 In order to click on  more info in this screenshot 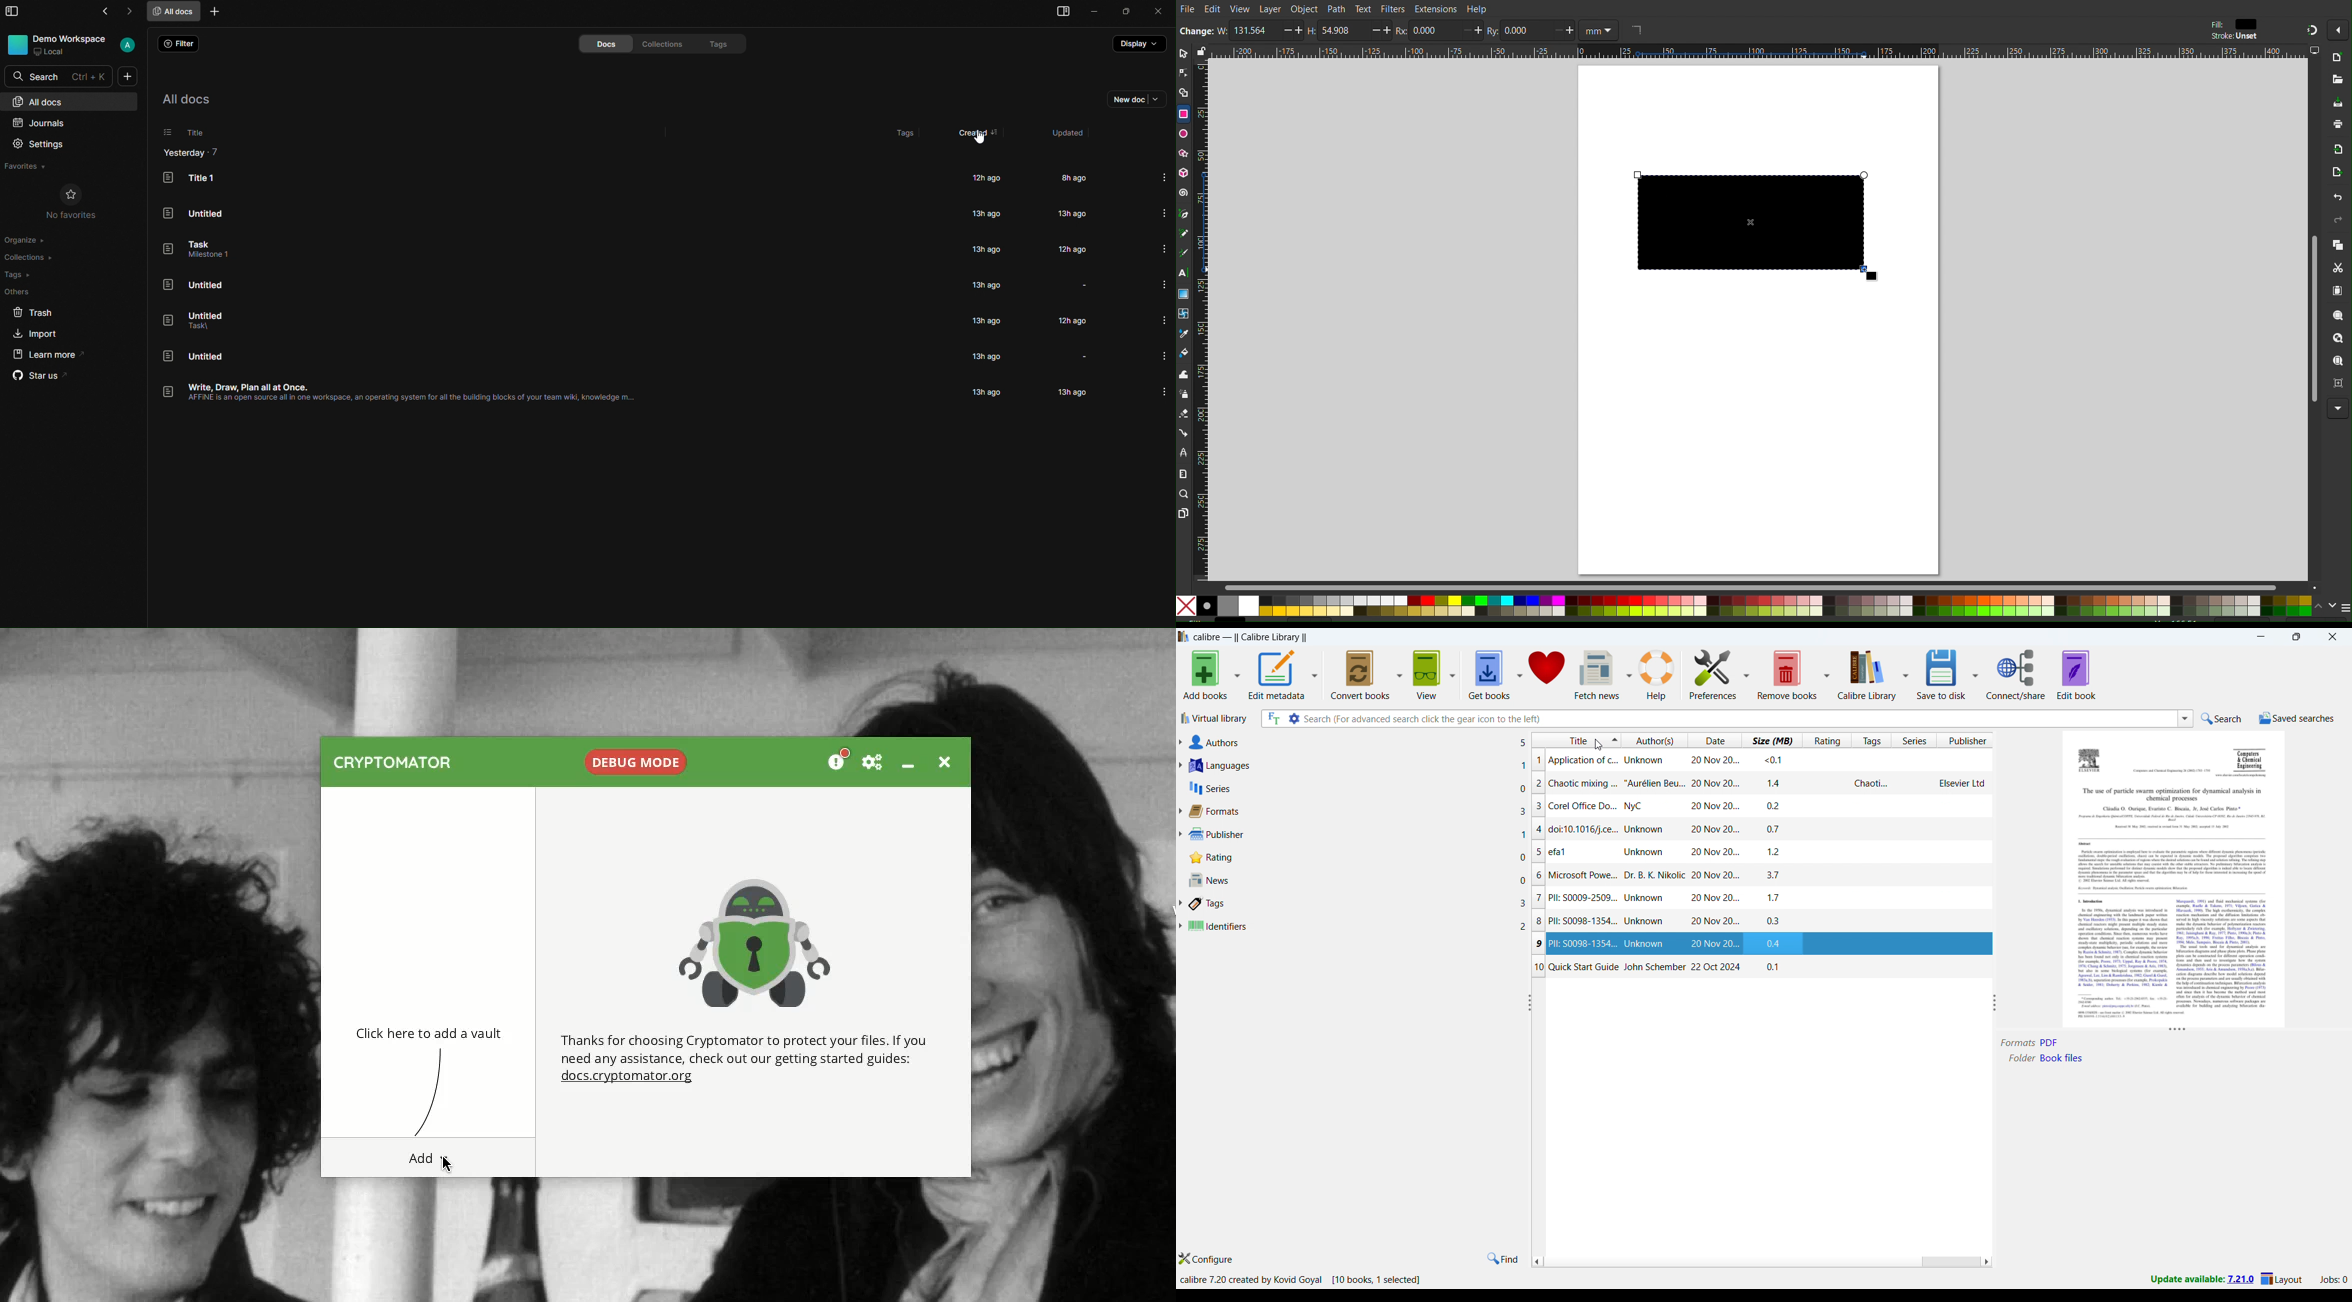, I will do `click(1167, 177)`.